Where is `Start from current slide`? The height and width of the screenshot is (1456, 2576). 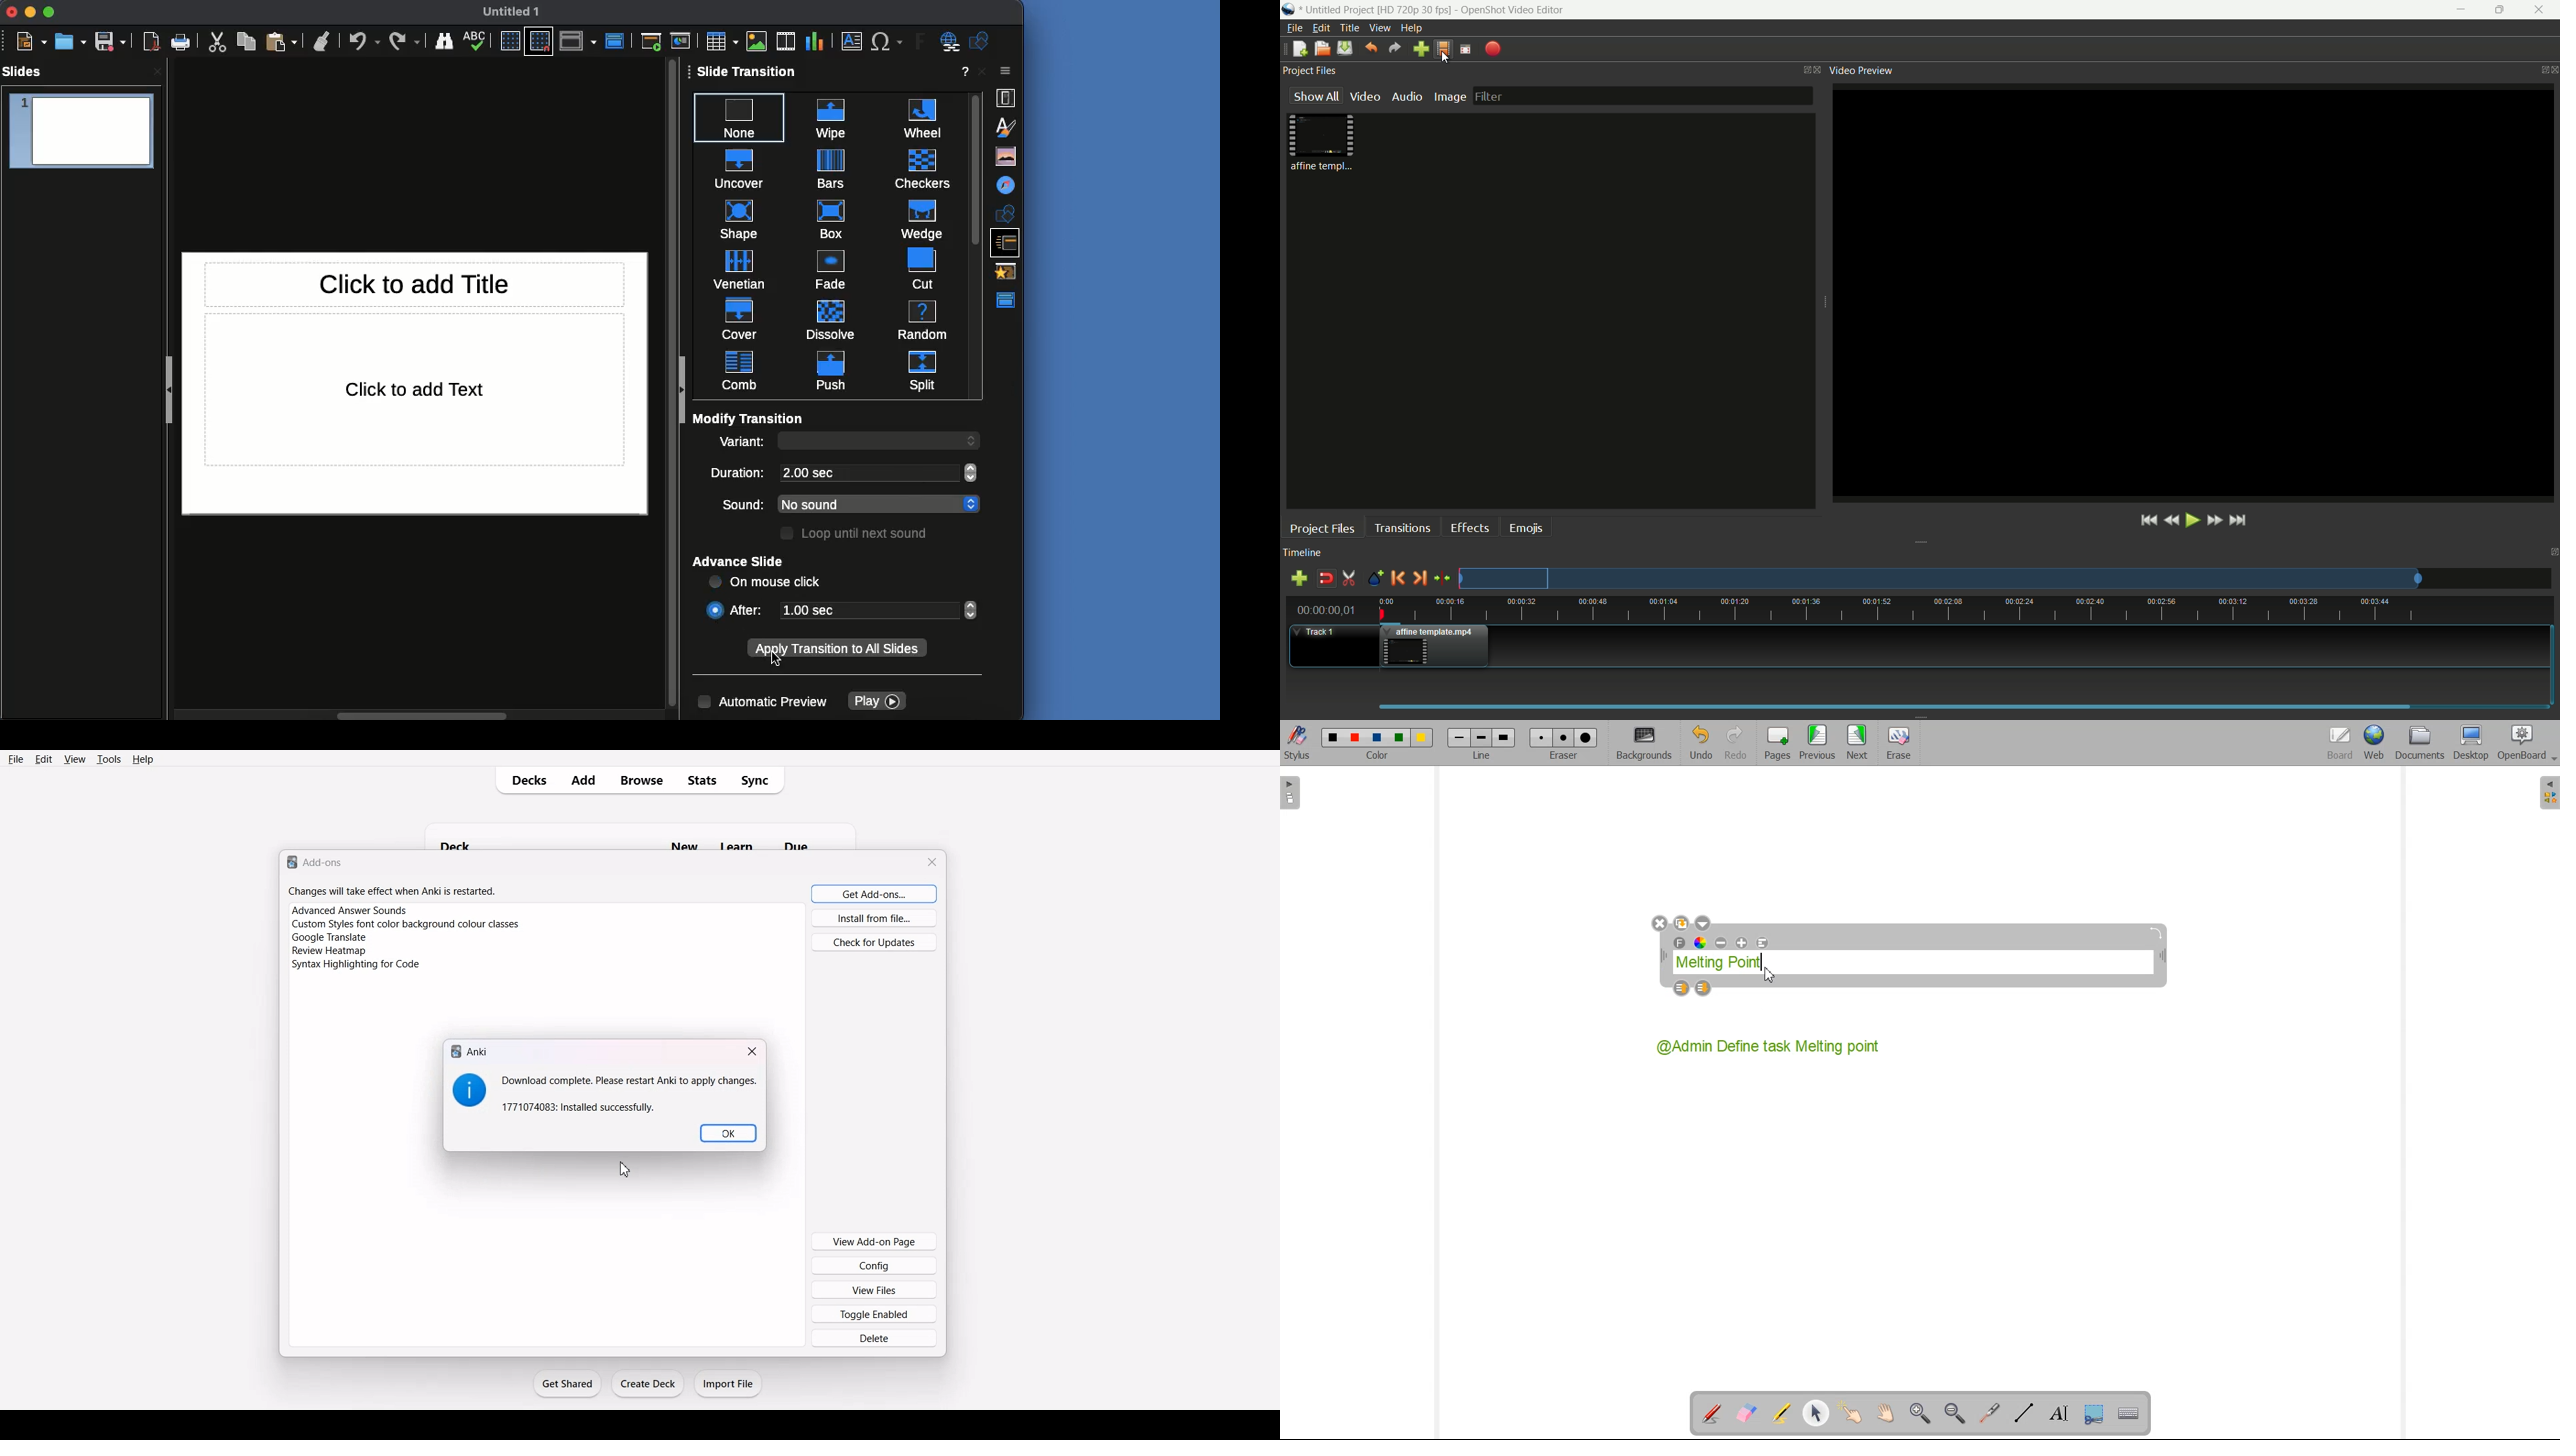 Start from current slide is located at coordinates (681, 40).